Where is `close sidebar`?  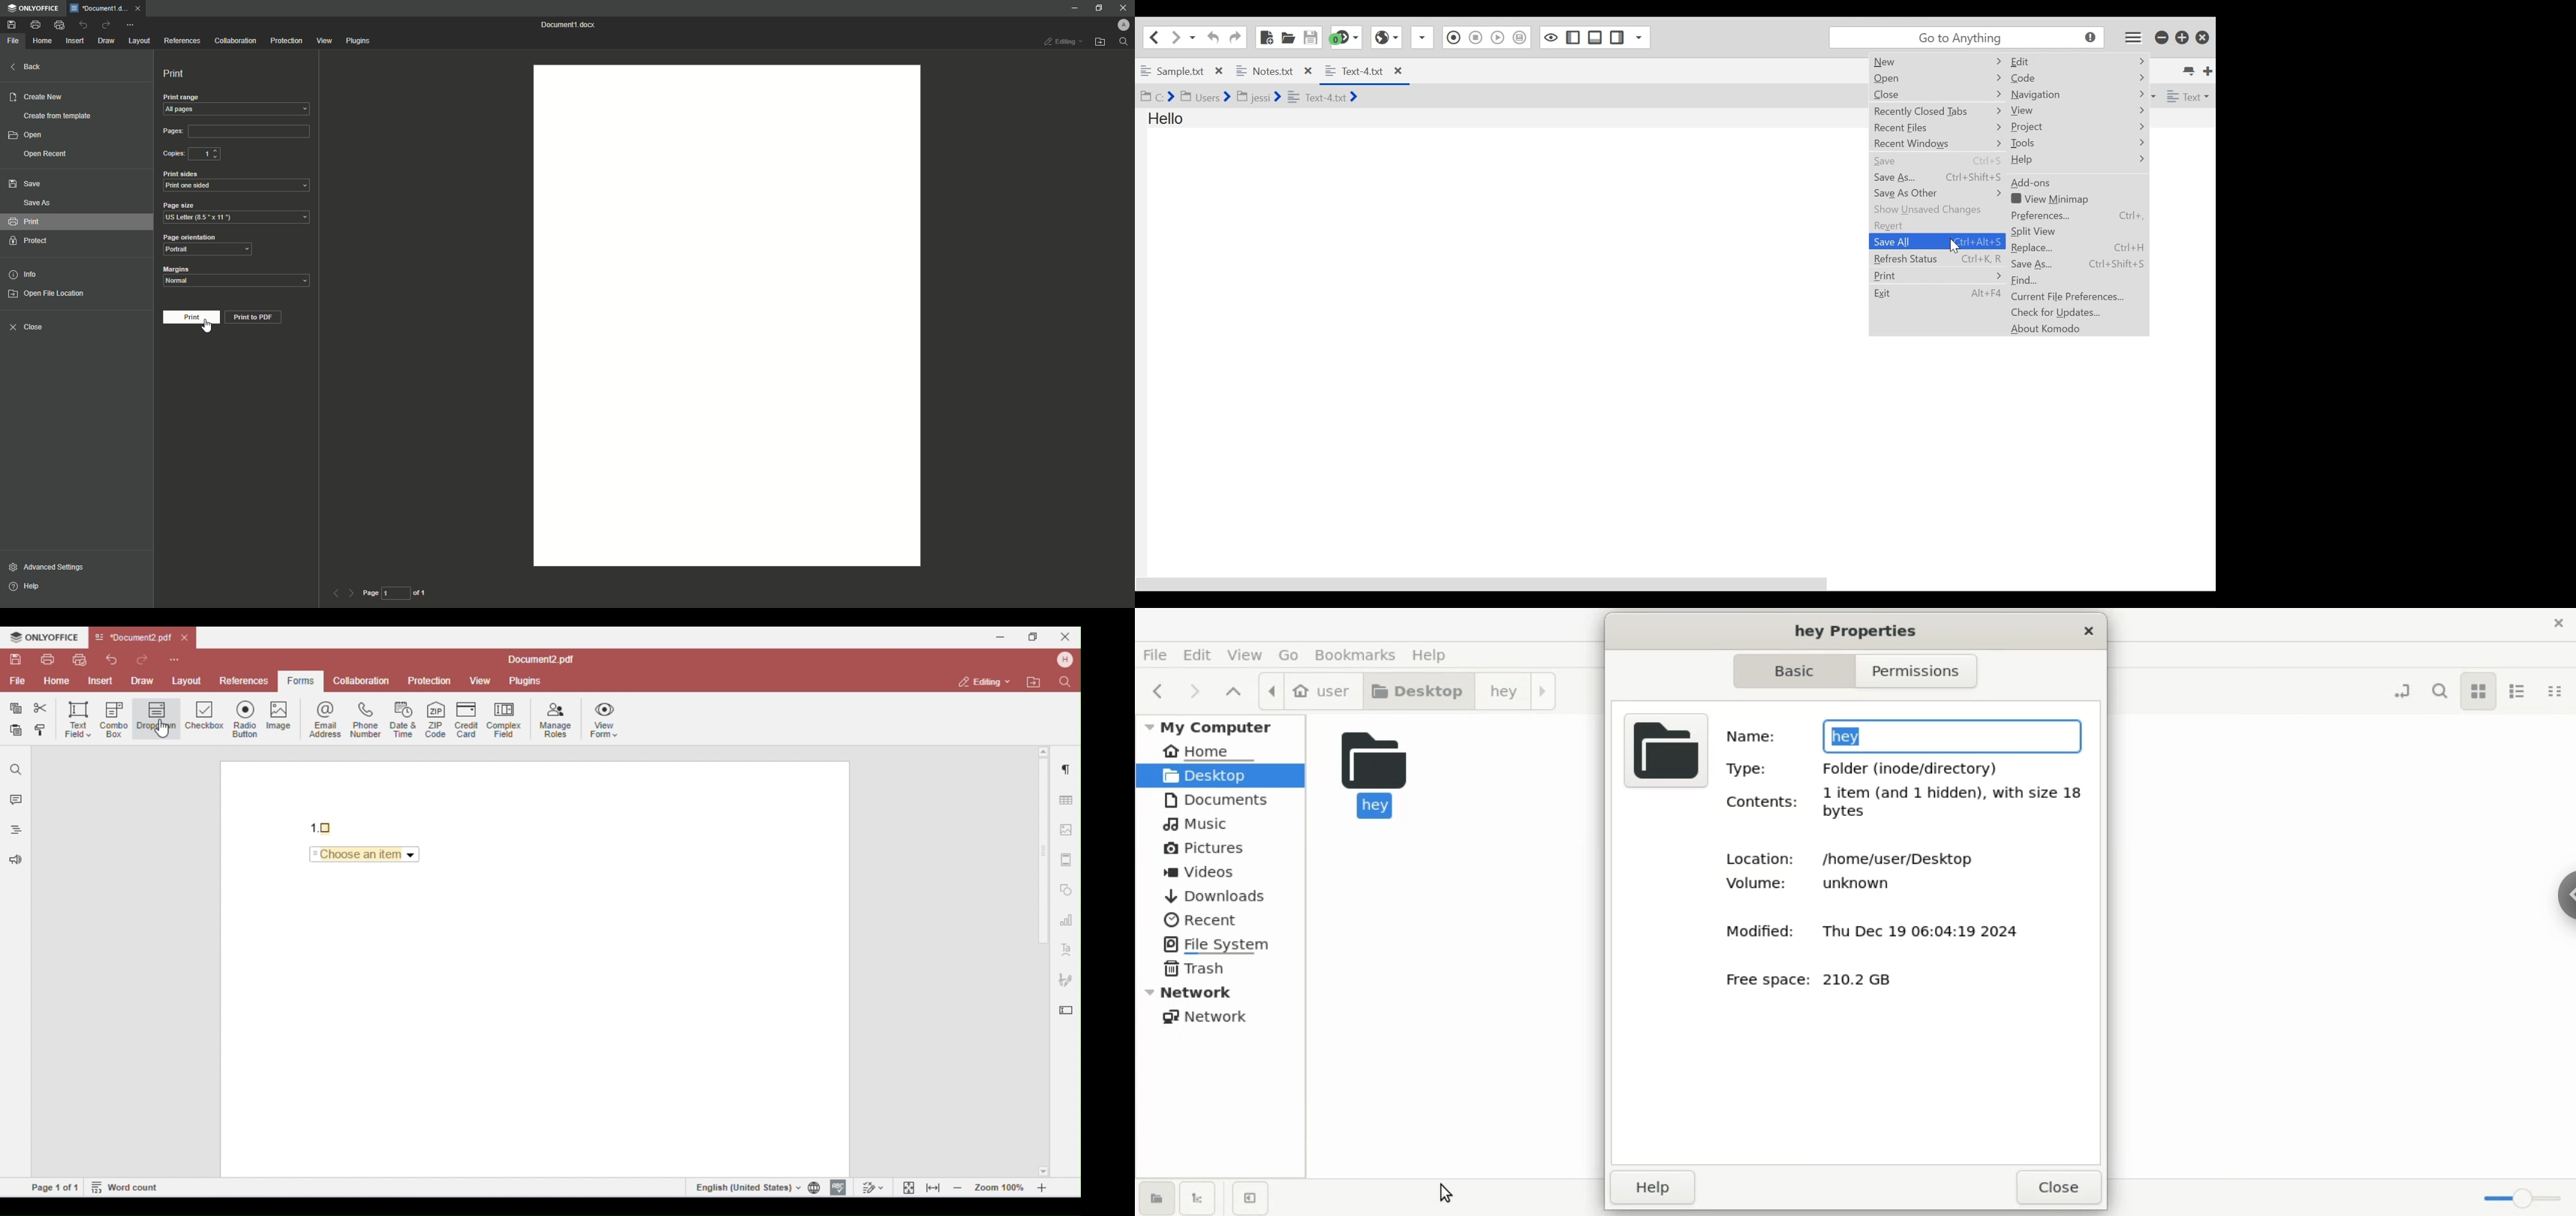 close sidebar is located at coordinates (1249, 1199).